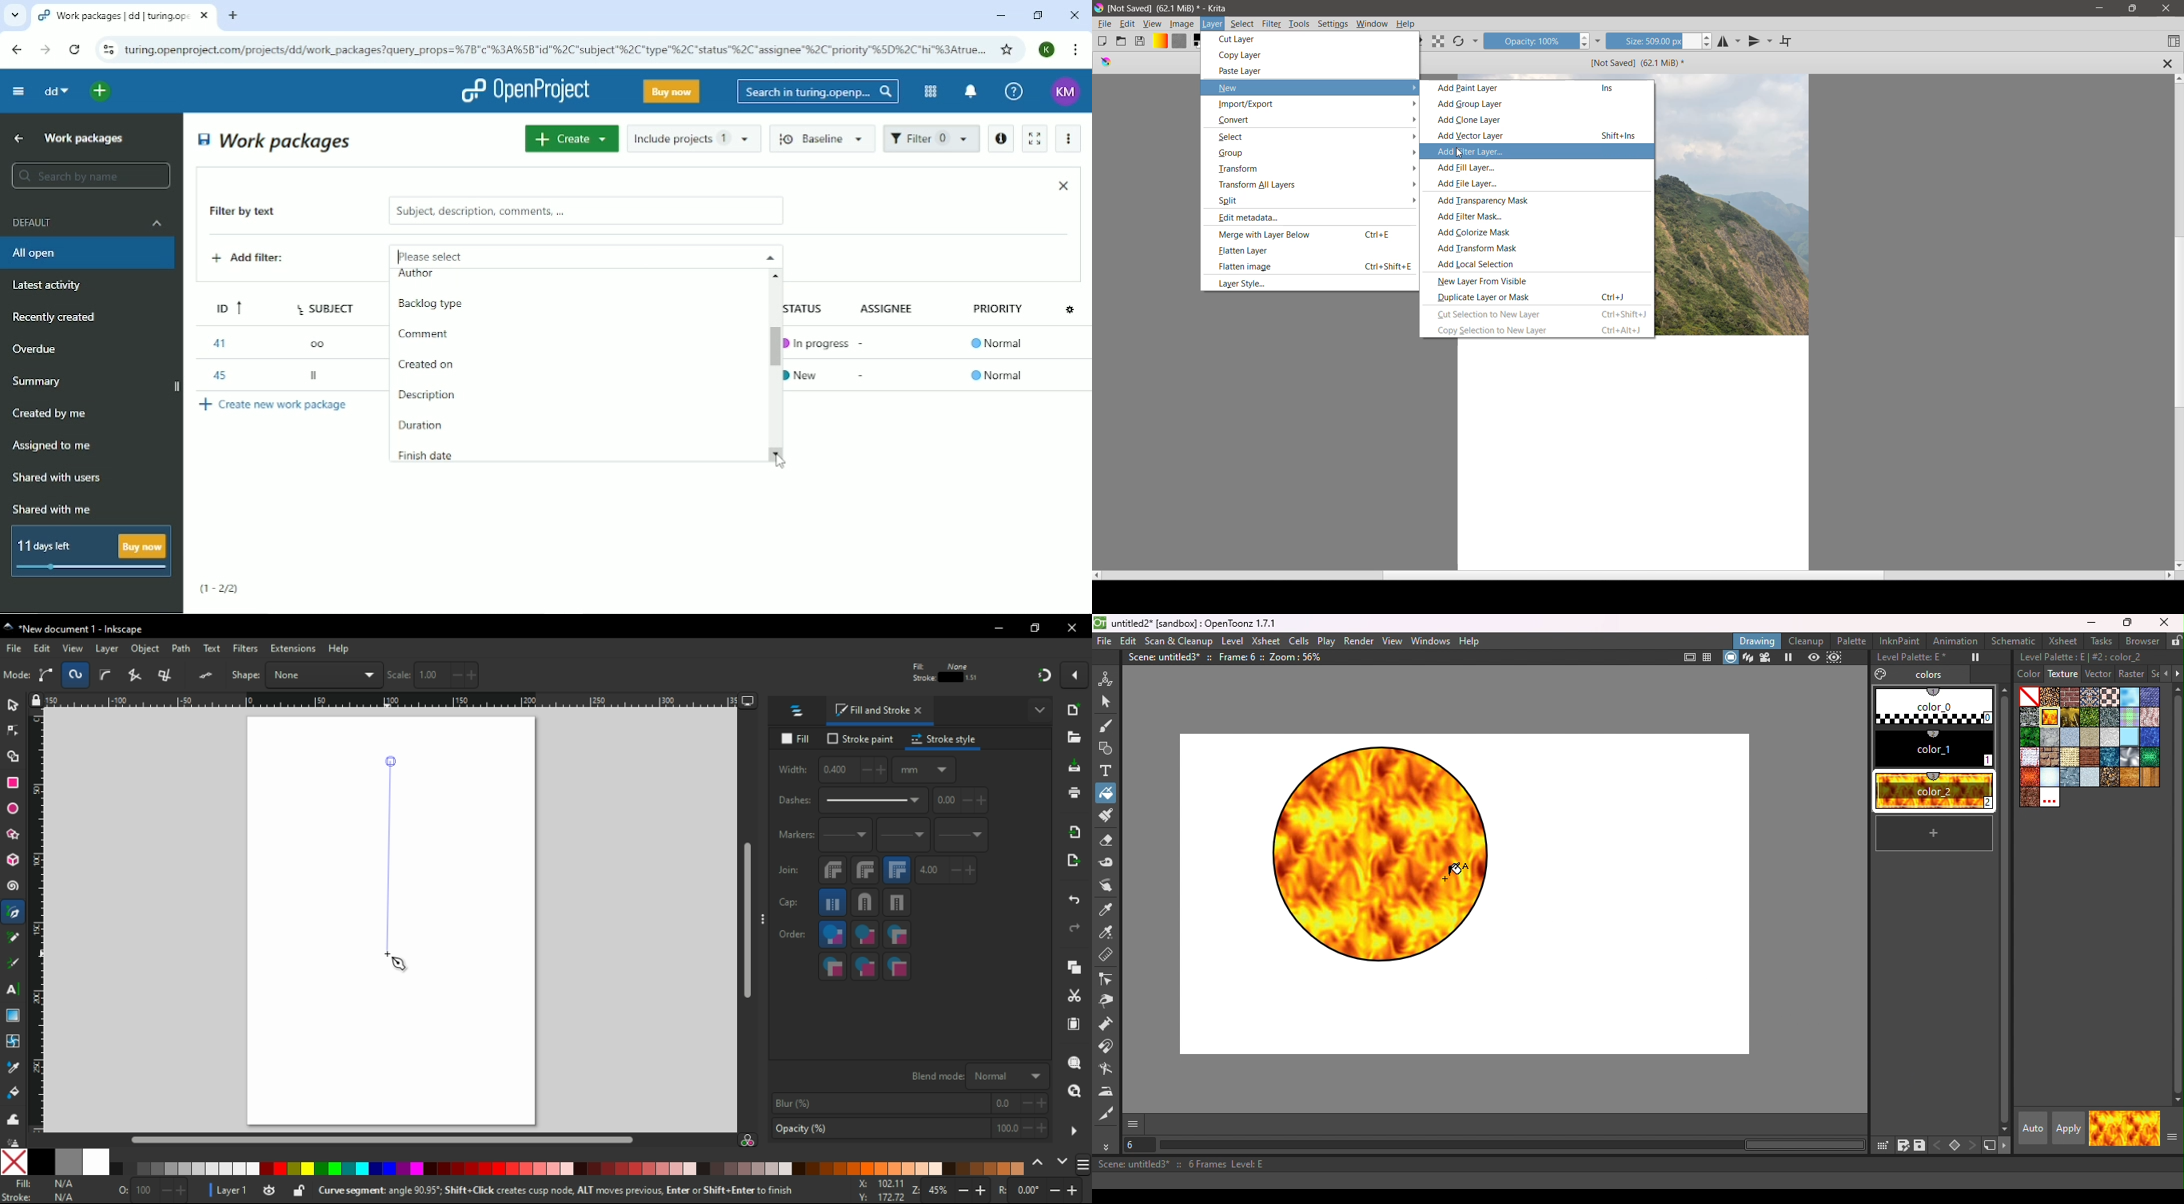 The width and height of the screenshot is (2184, 1204). What do you see at coordinates (1243, 55) in the screenshot?
I see `Copy Layer` at bounding box center [1243, 55].